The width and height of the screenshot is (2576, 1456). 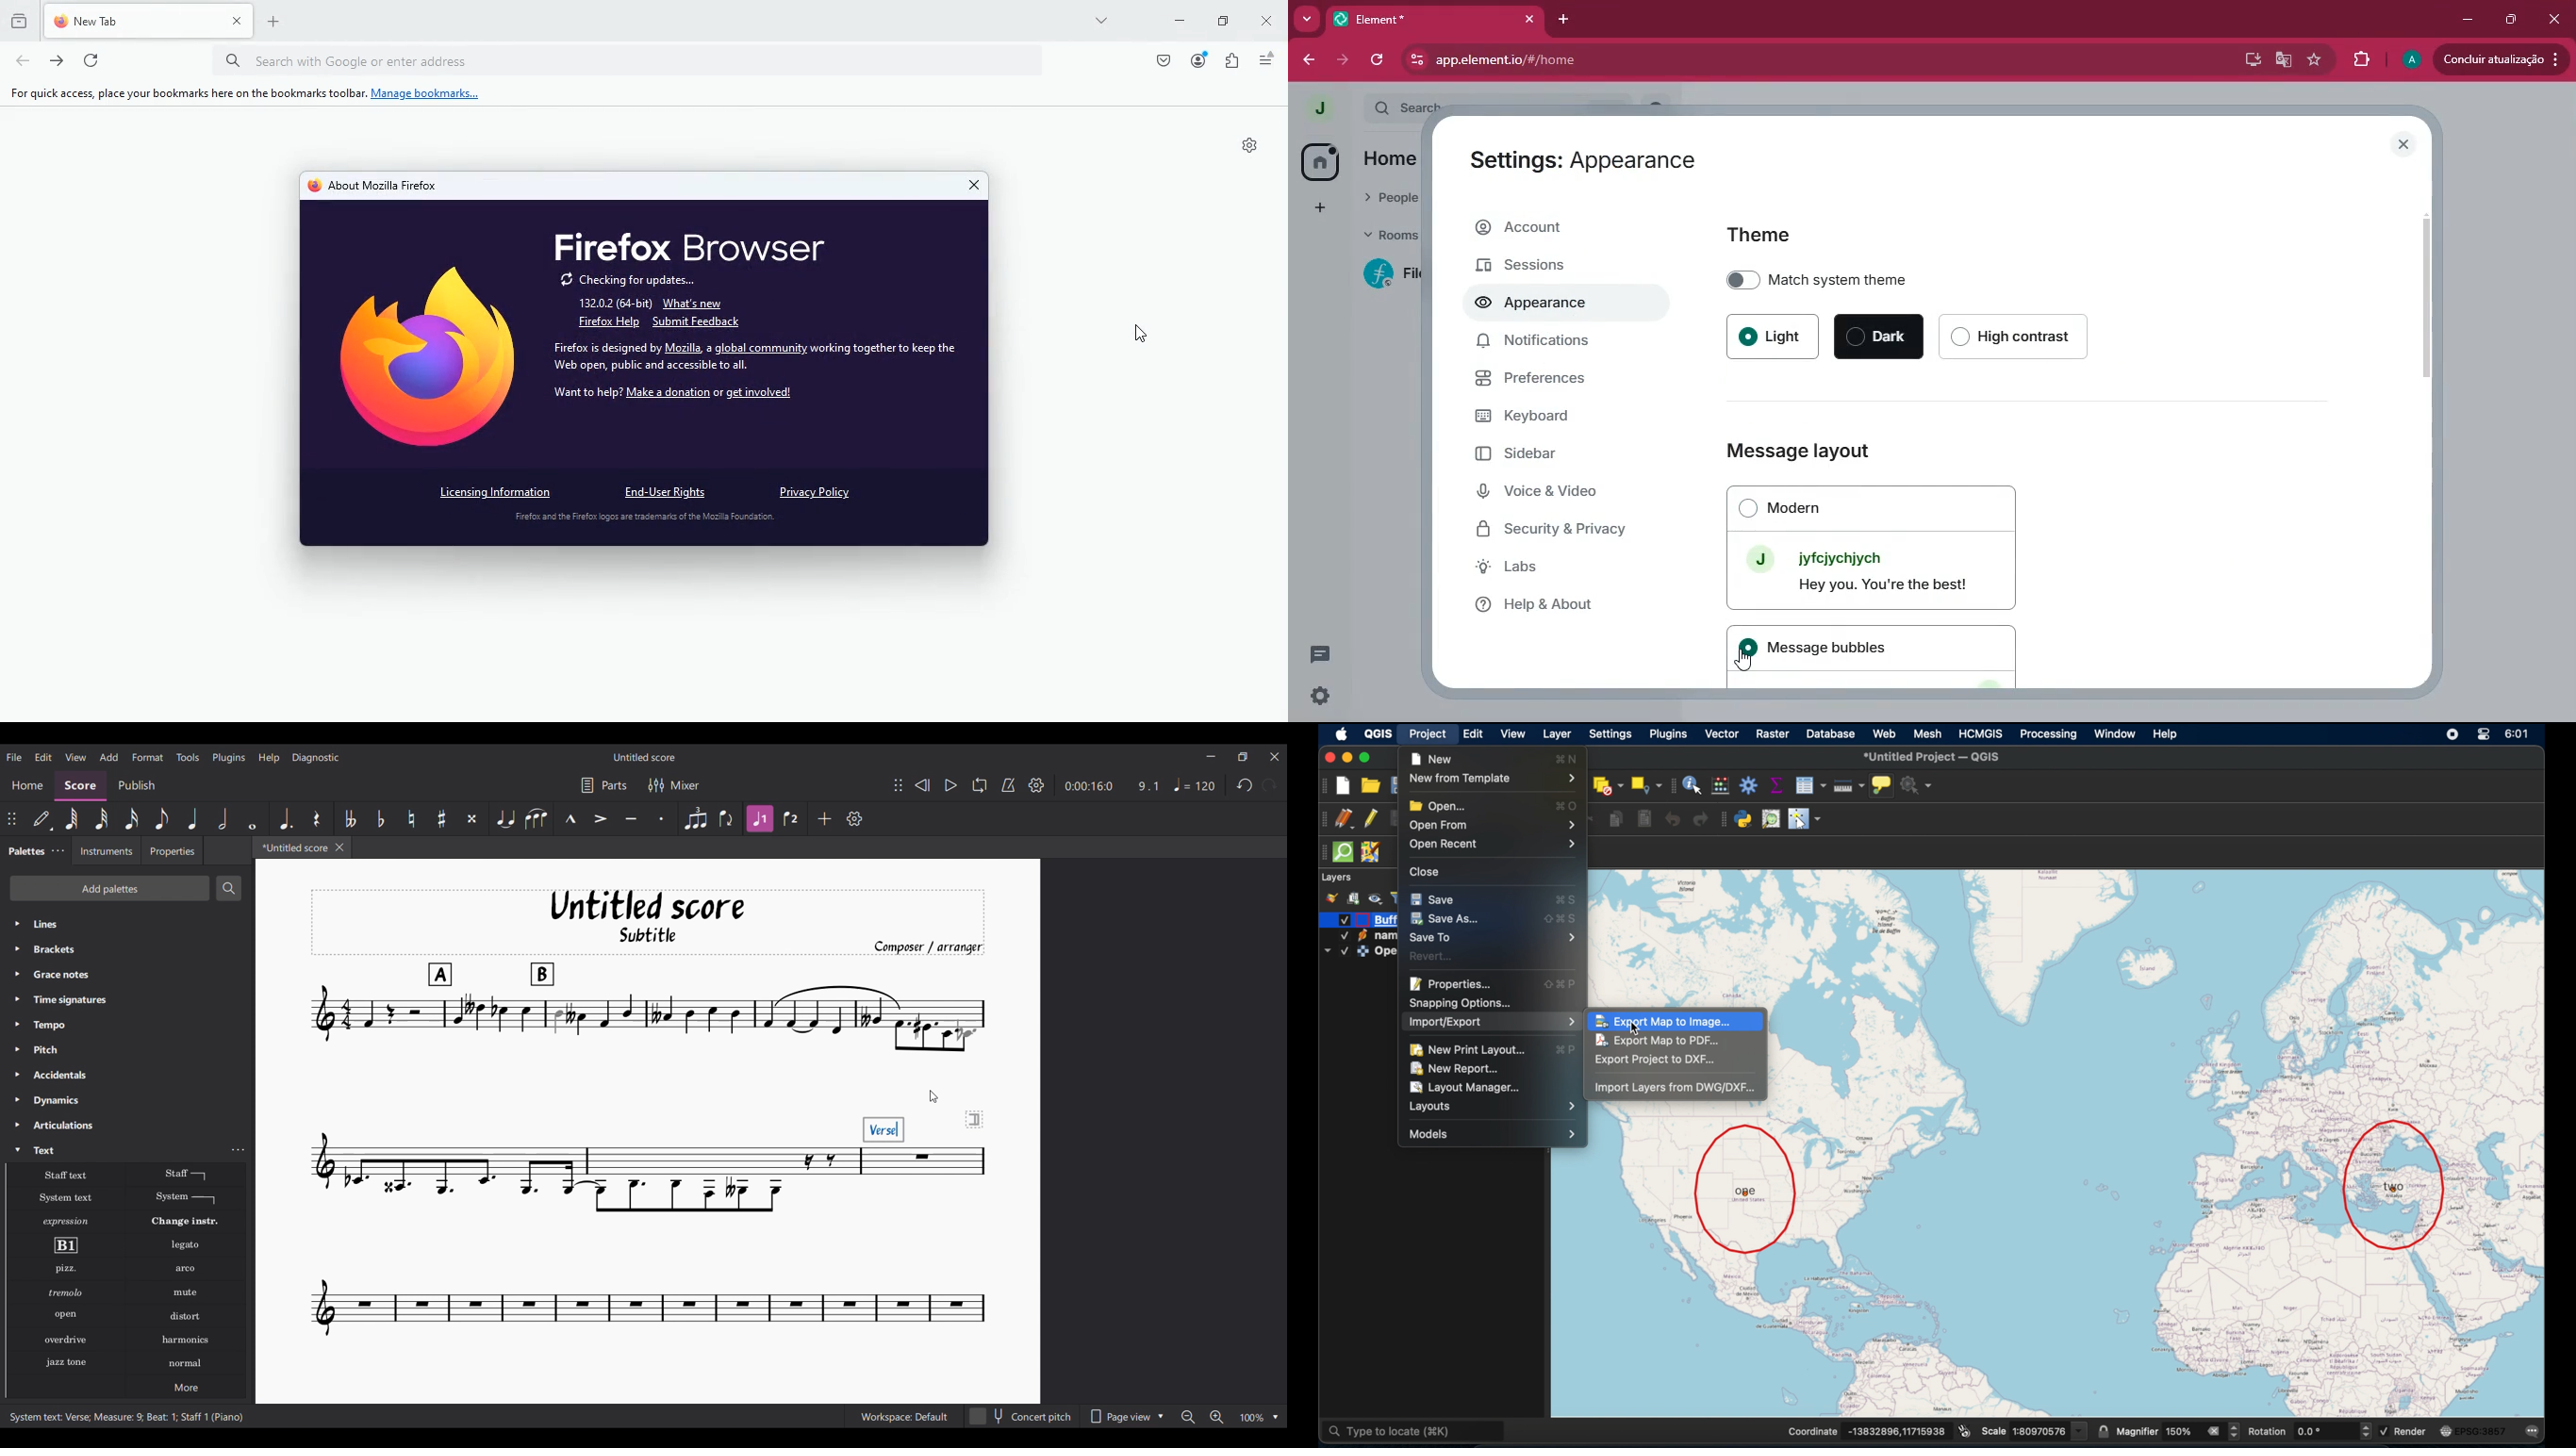 What do you see at coordinates (2516, 734) in the screenshot?
I see `time 6:01` at bounding box center [2516, 734].